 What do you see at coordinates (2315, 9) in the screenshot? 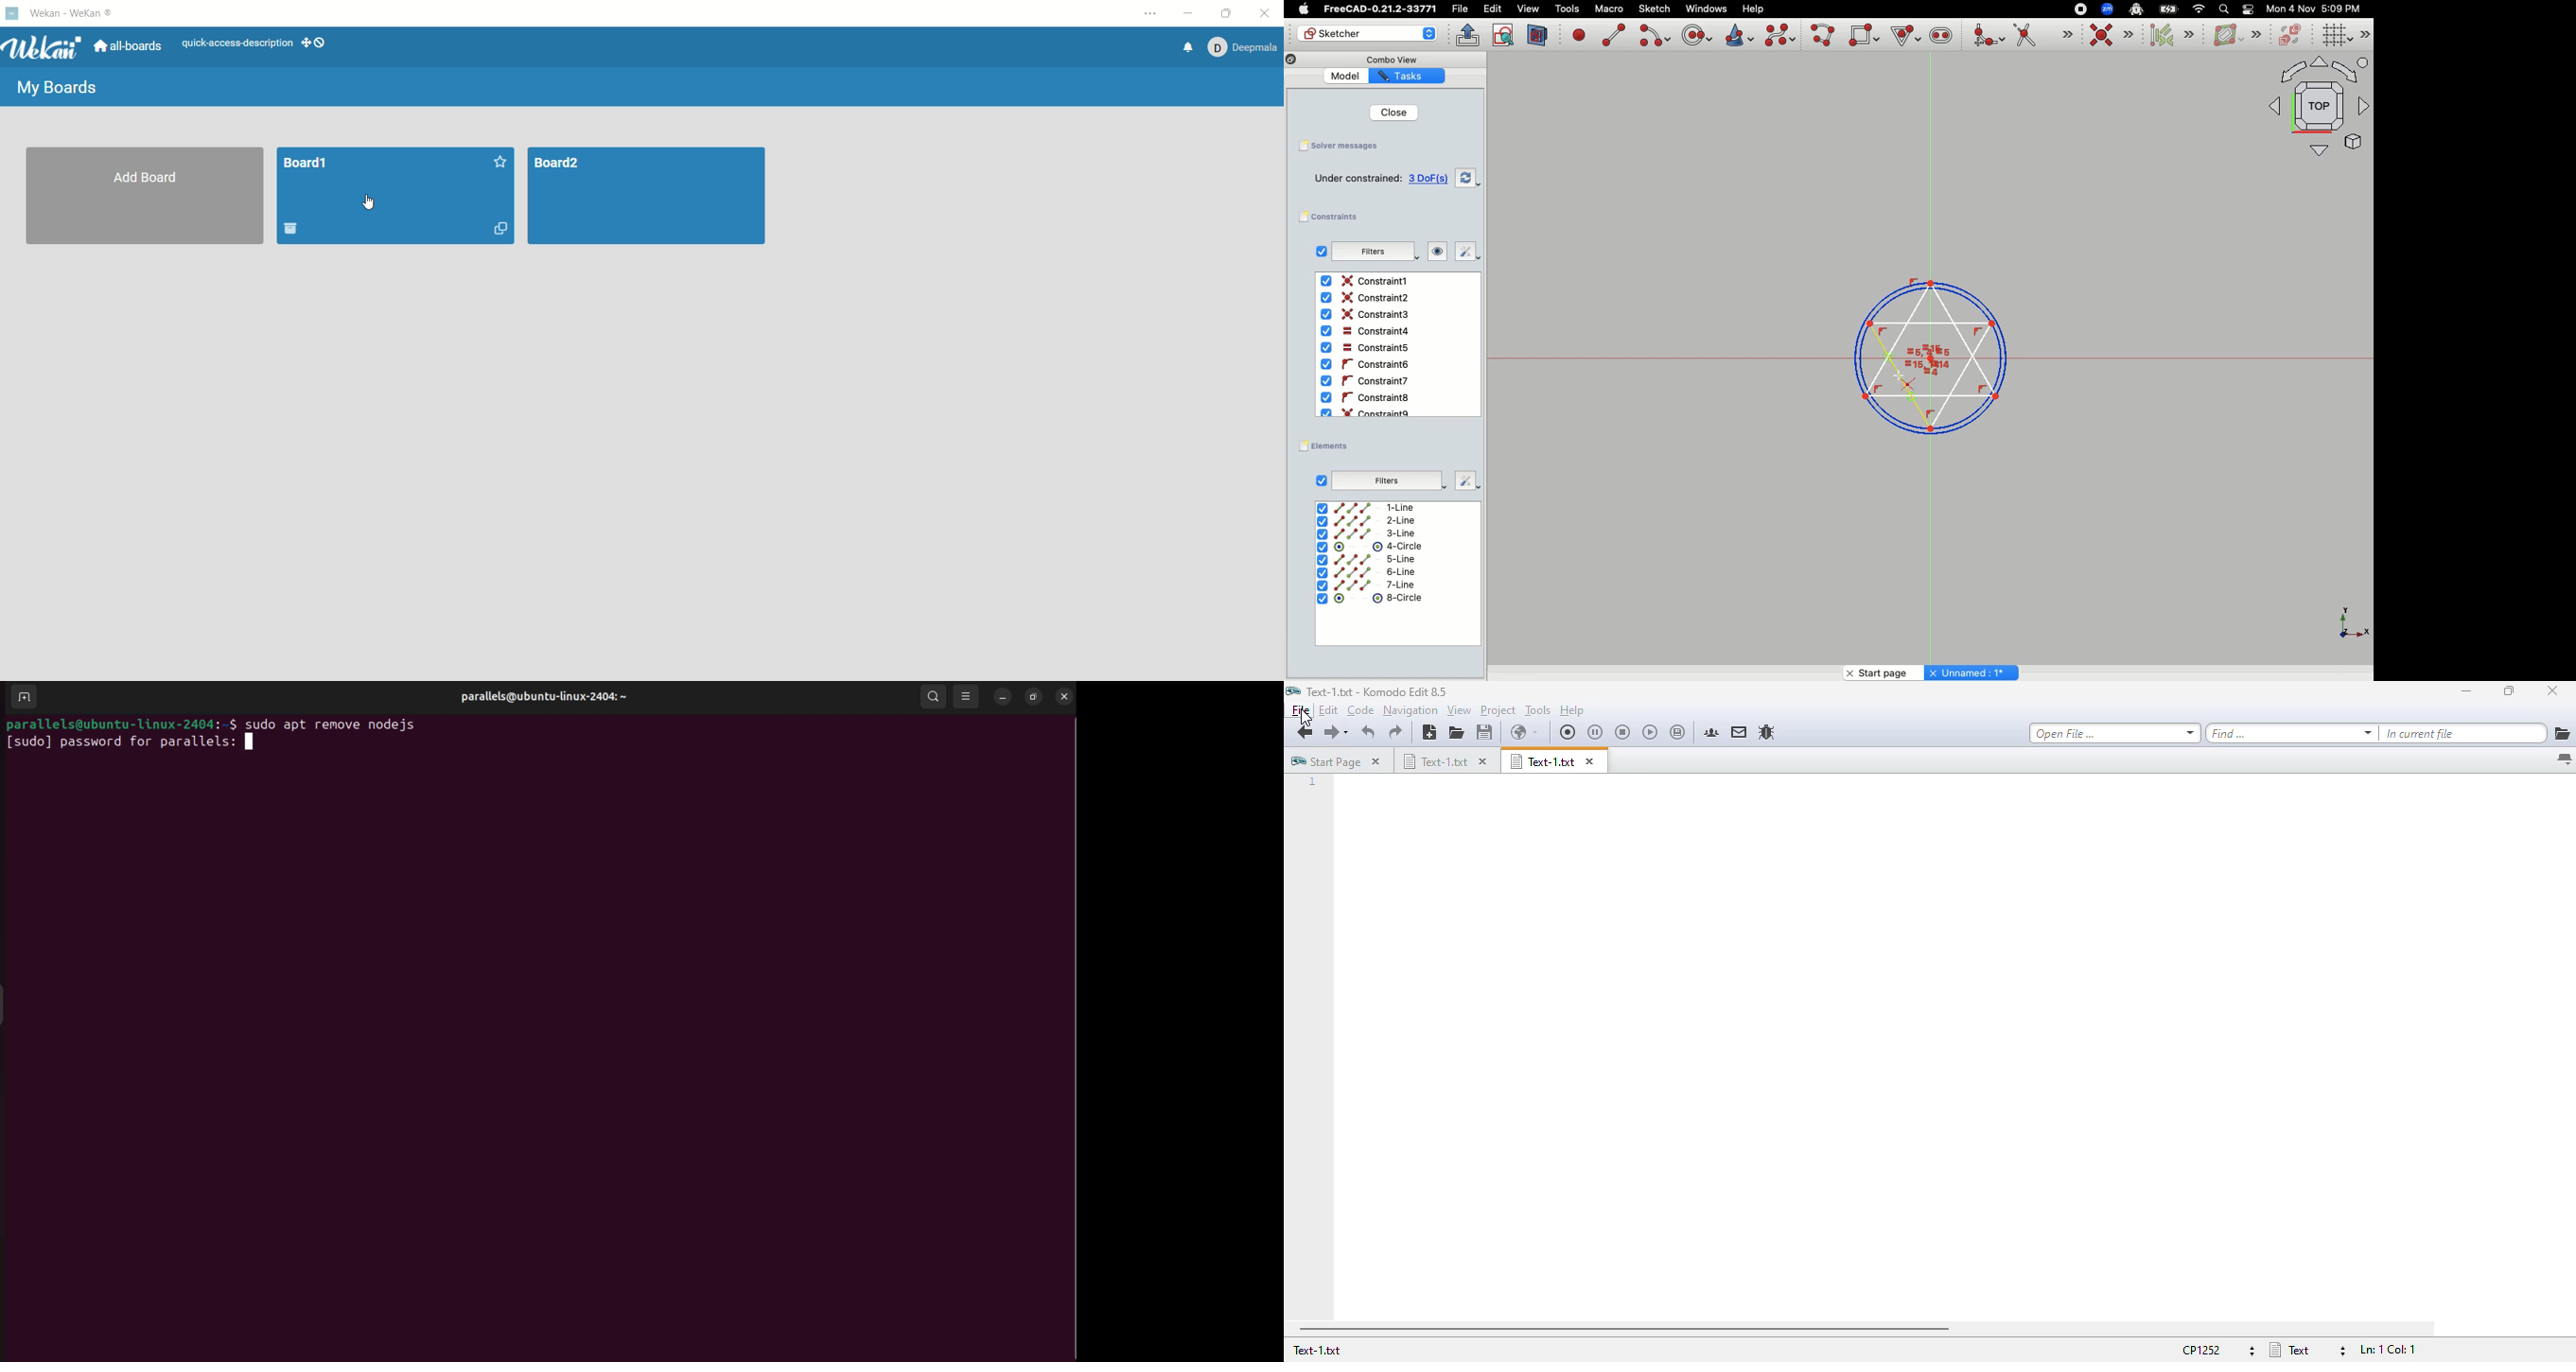
I see `Mon 4 Nov 5:09 PM` at bounding box center [2315, 9].